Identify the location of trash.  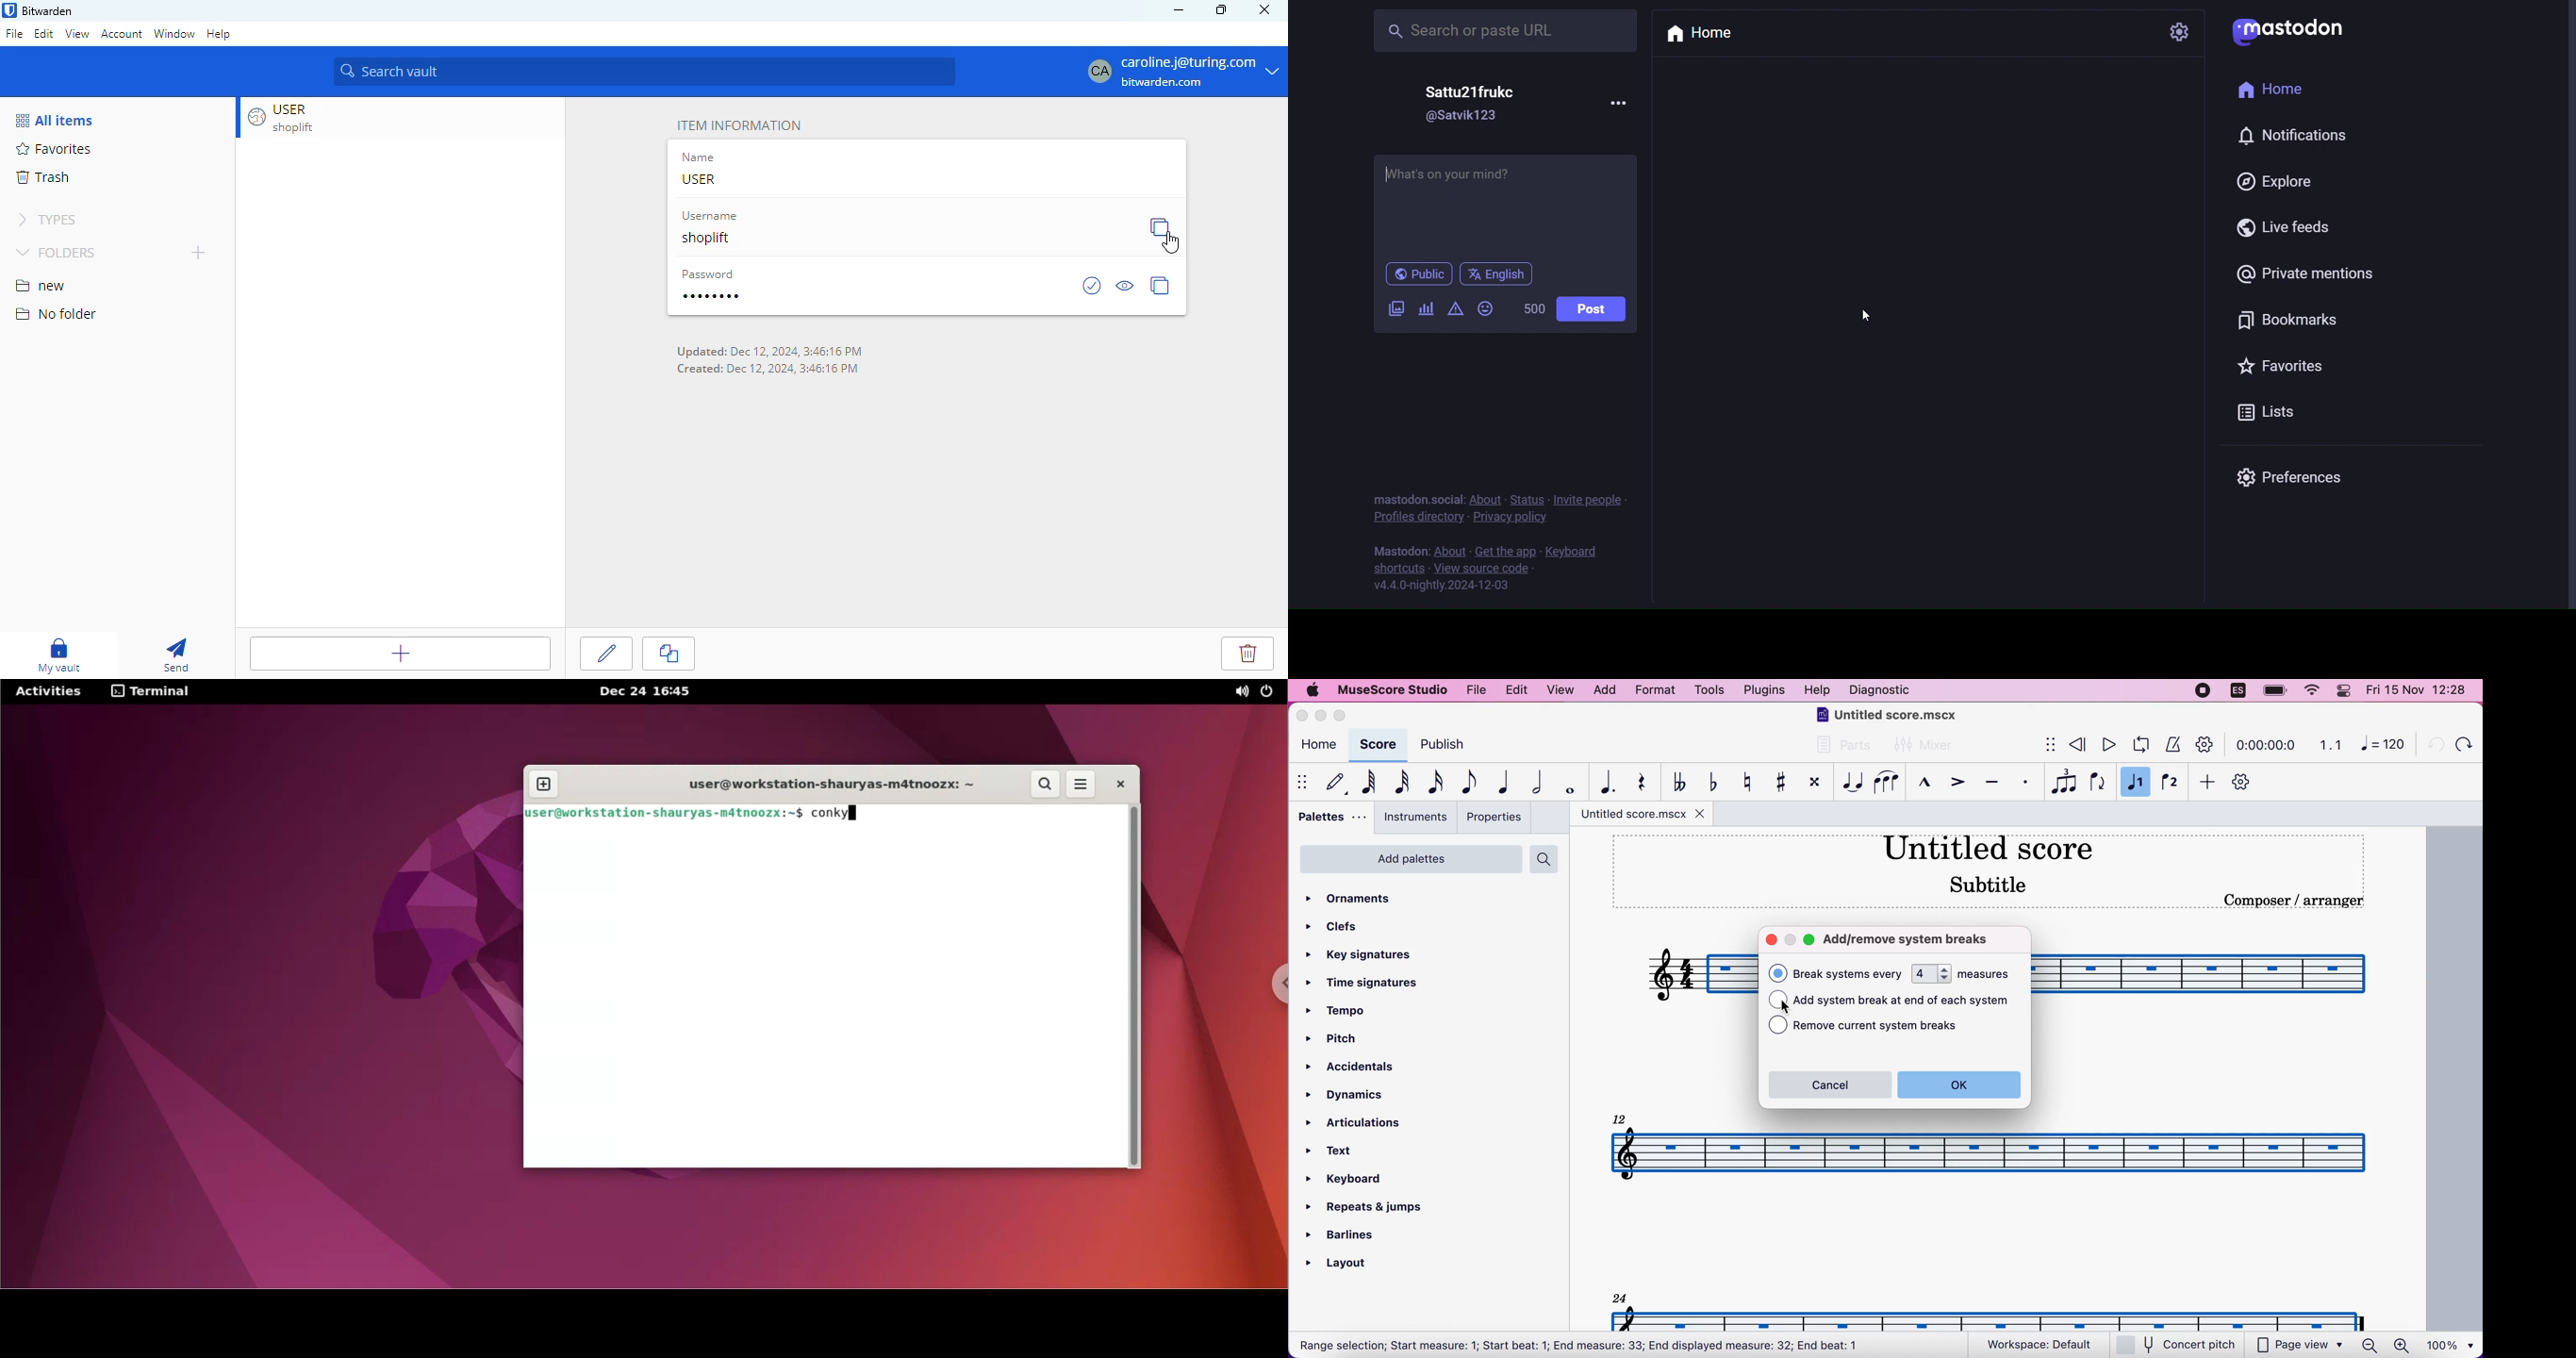
(43, 176).